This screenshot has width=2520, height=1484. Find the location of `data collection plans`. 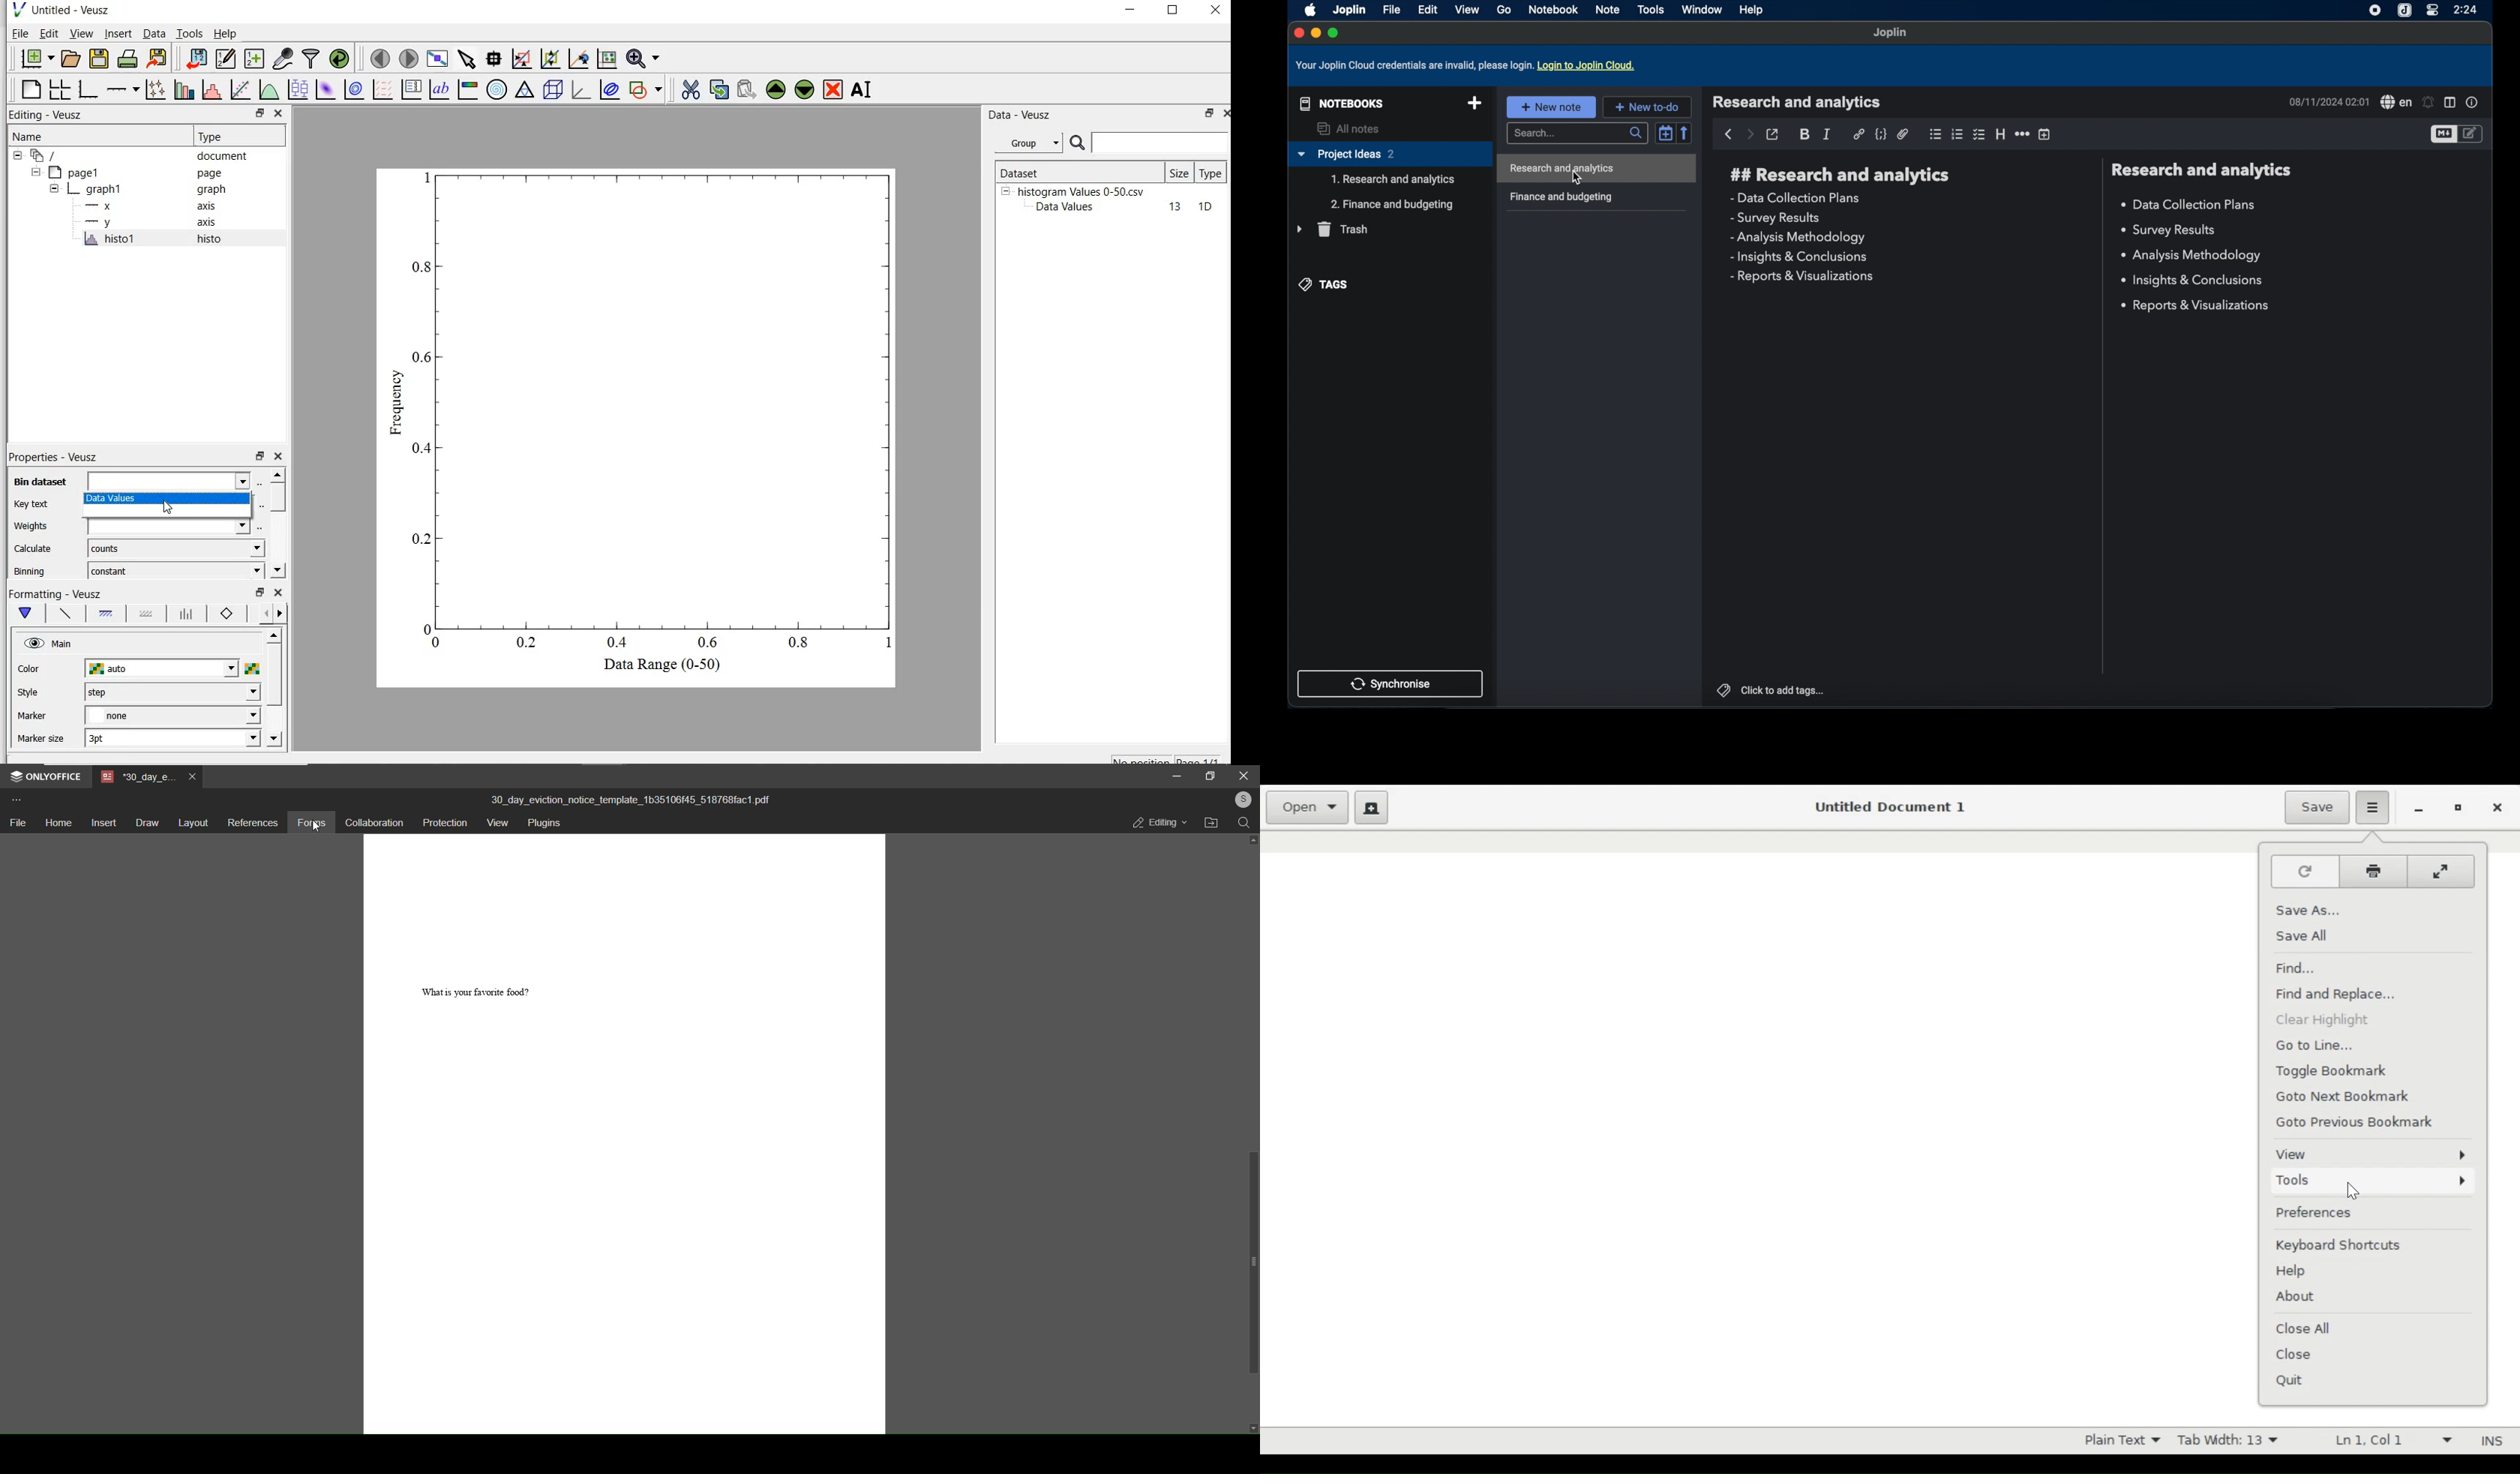

data collection plans is located at coordinates (1797, 198).